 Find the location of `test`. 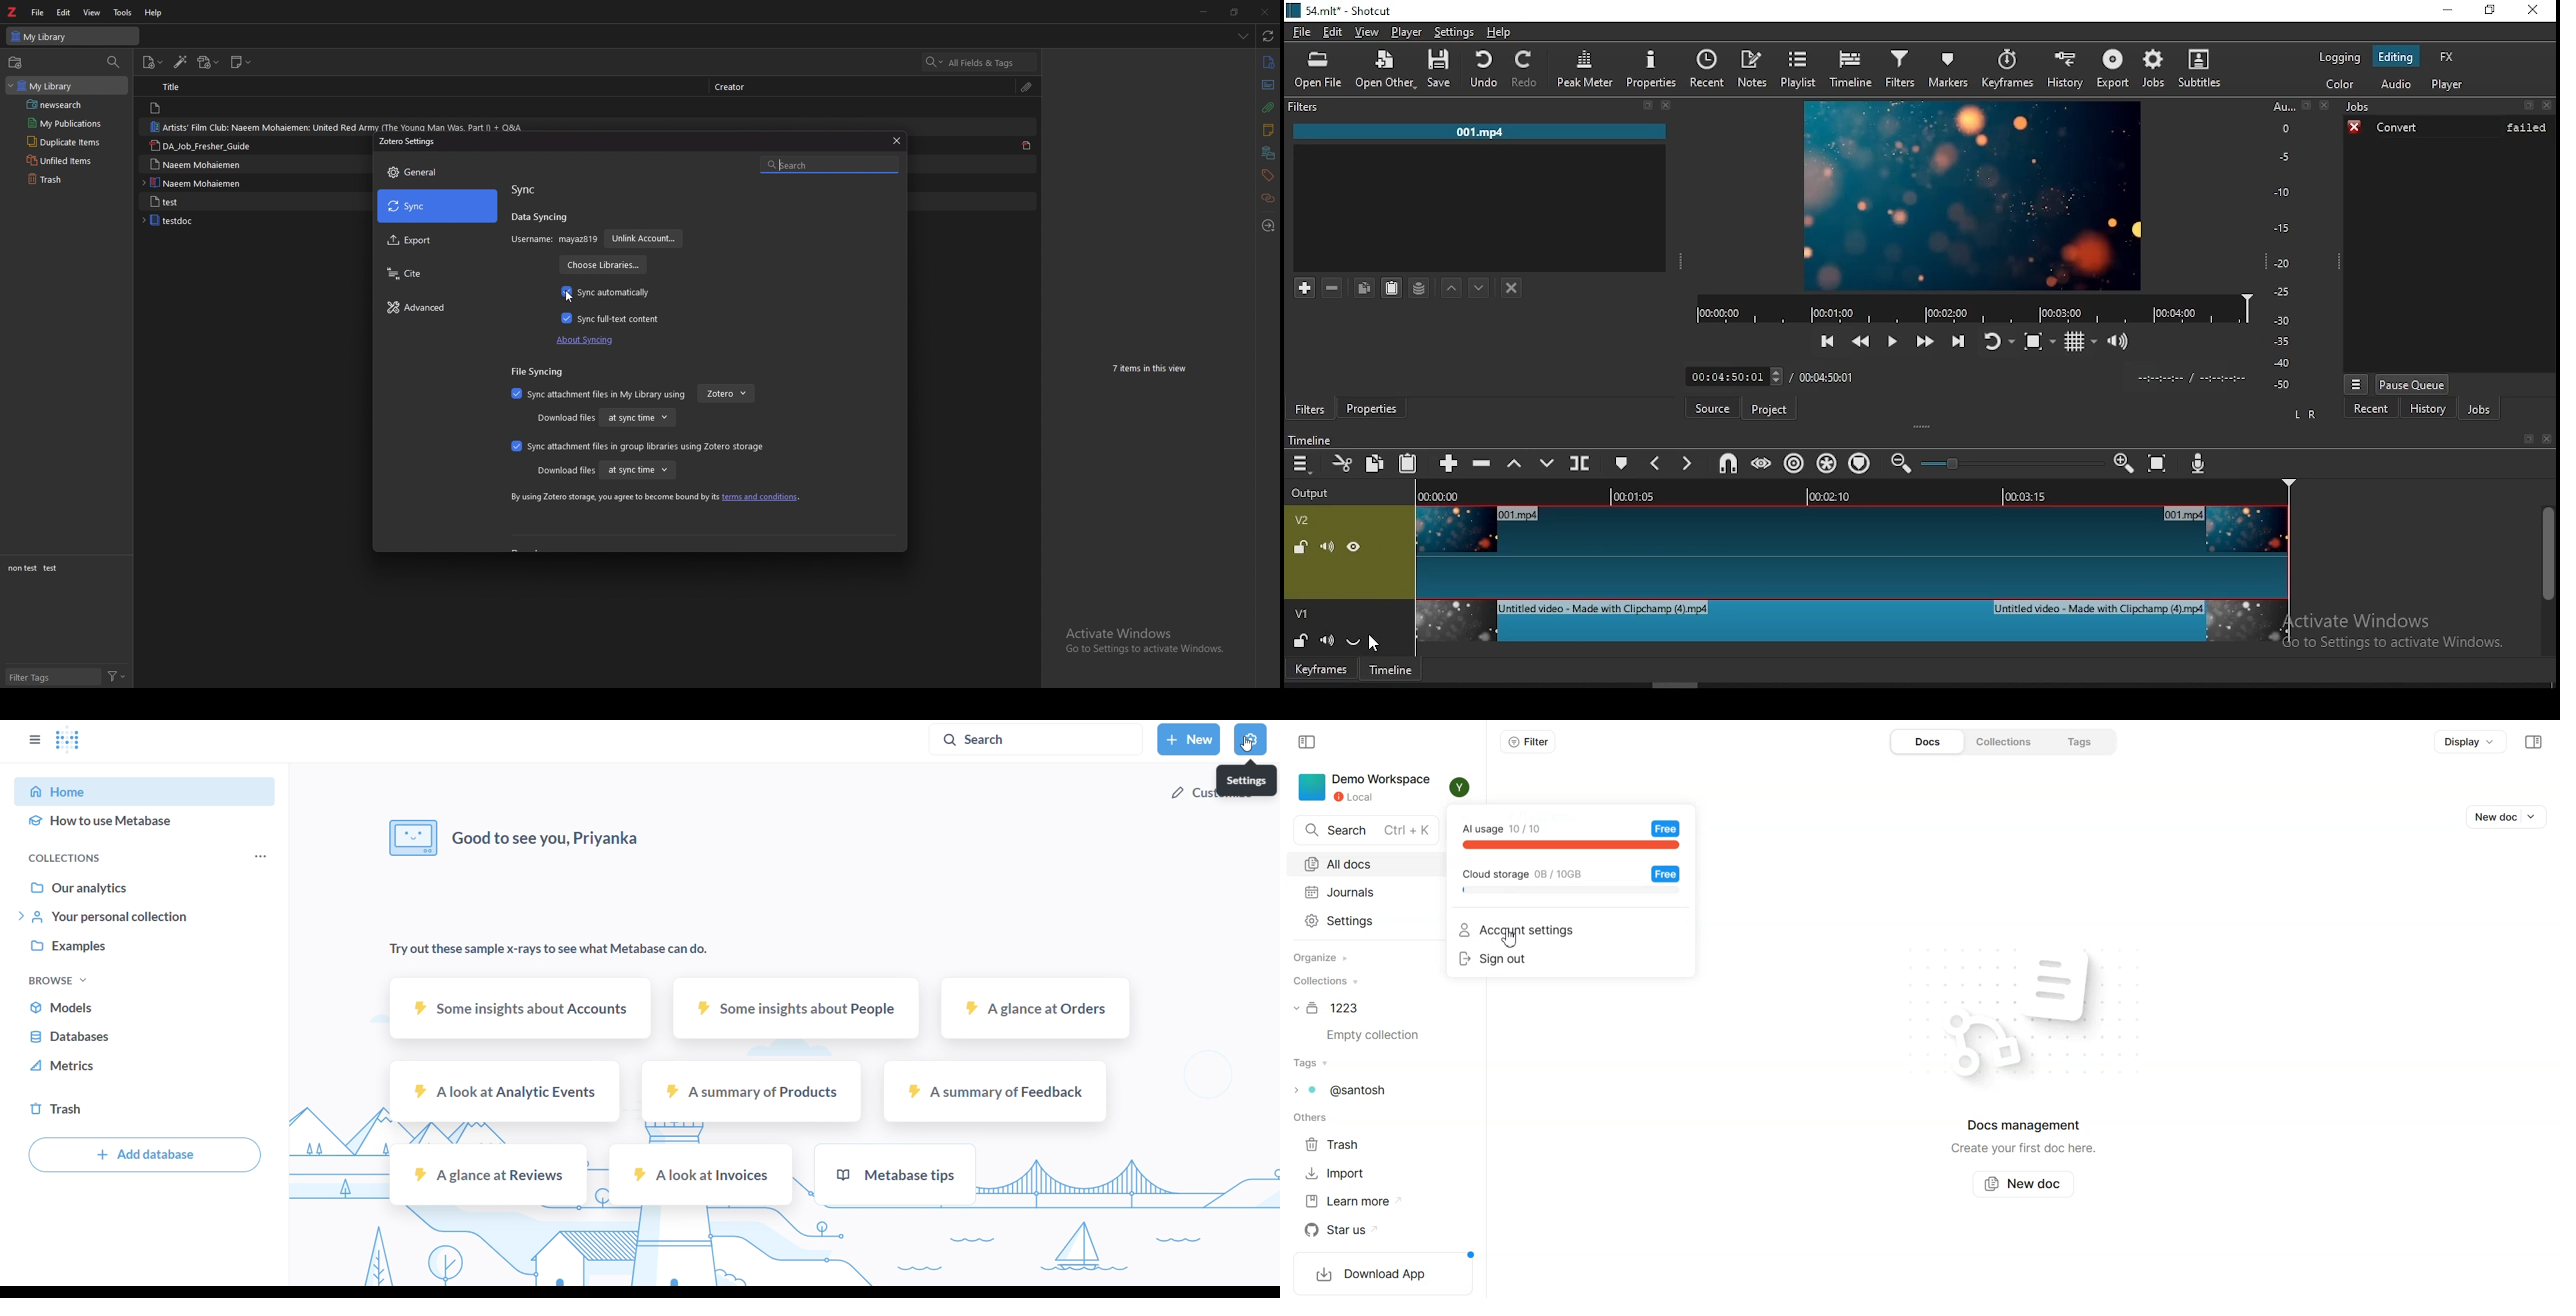

test is located at coordinates (201, 201).